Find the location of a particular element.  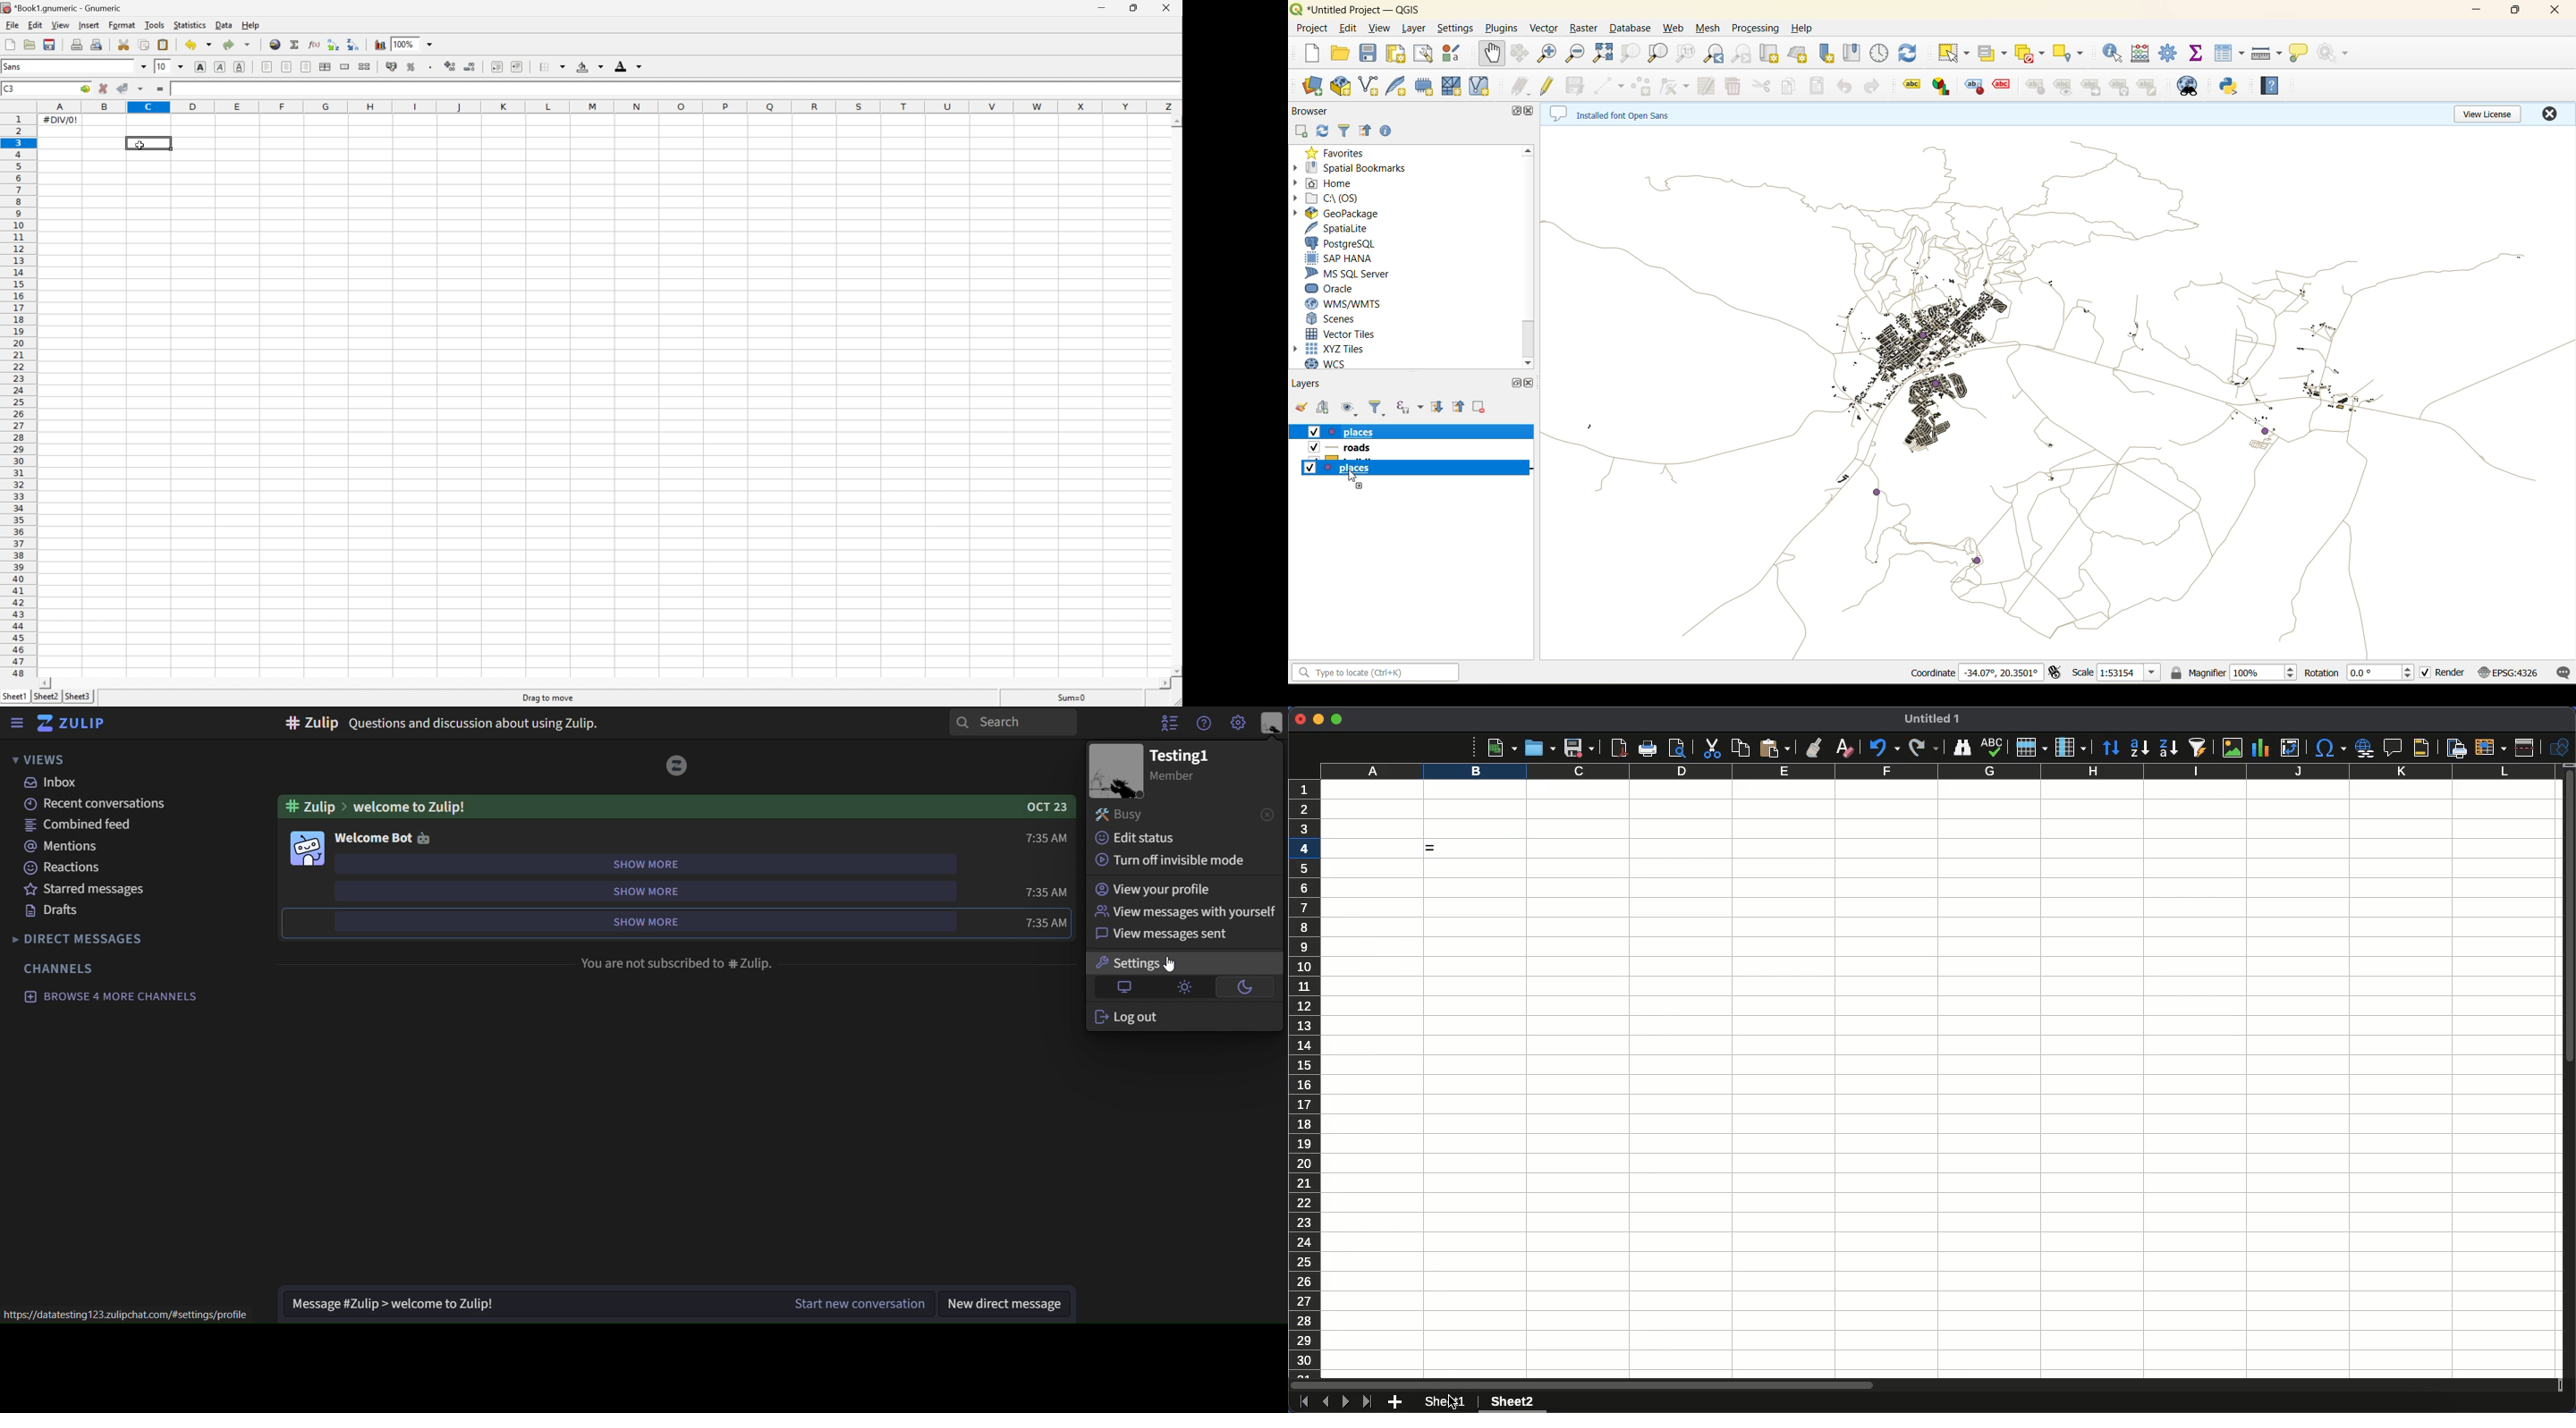

Descending is located at coordinates (2167, 749).